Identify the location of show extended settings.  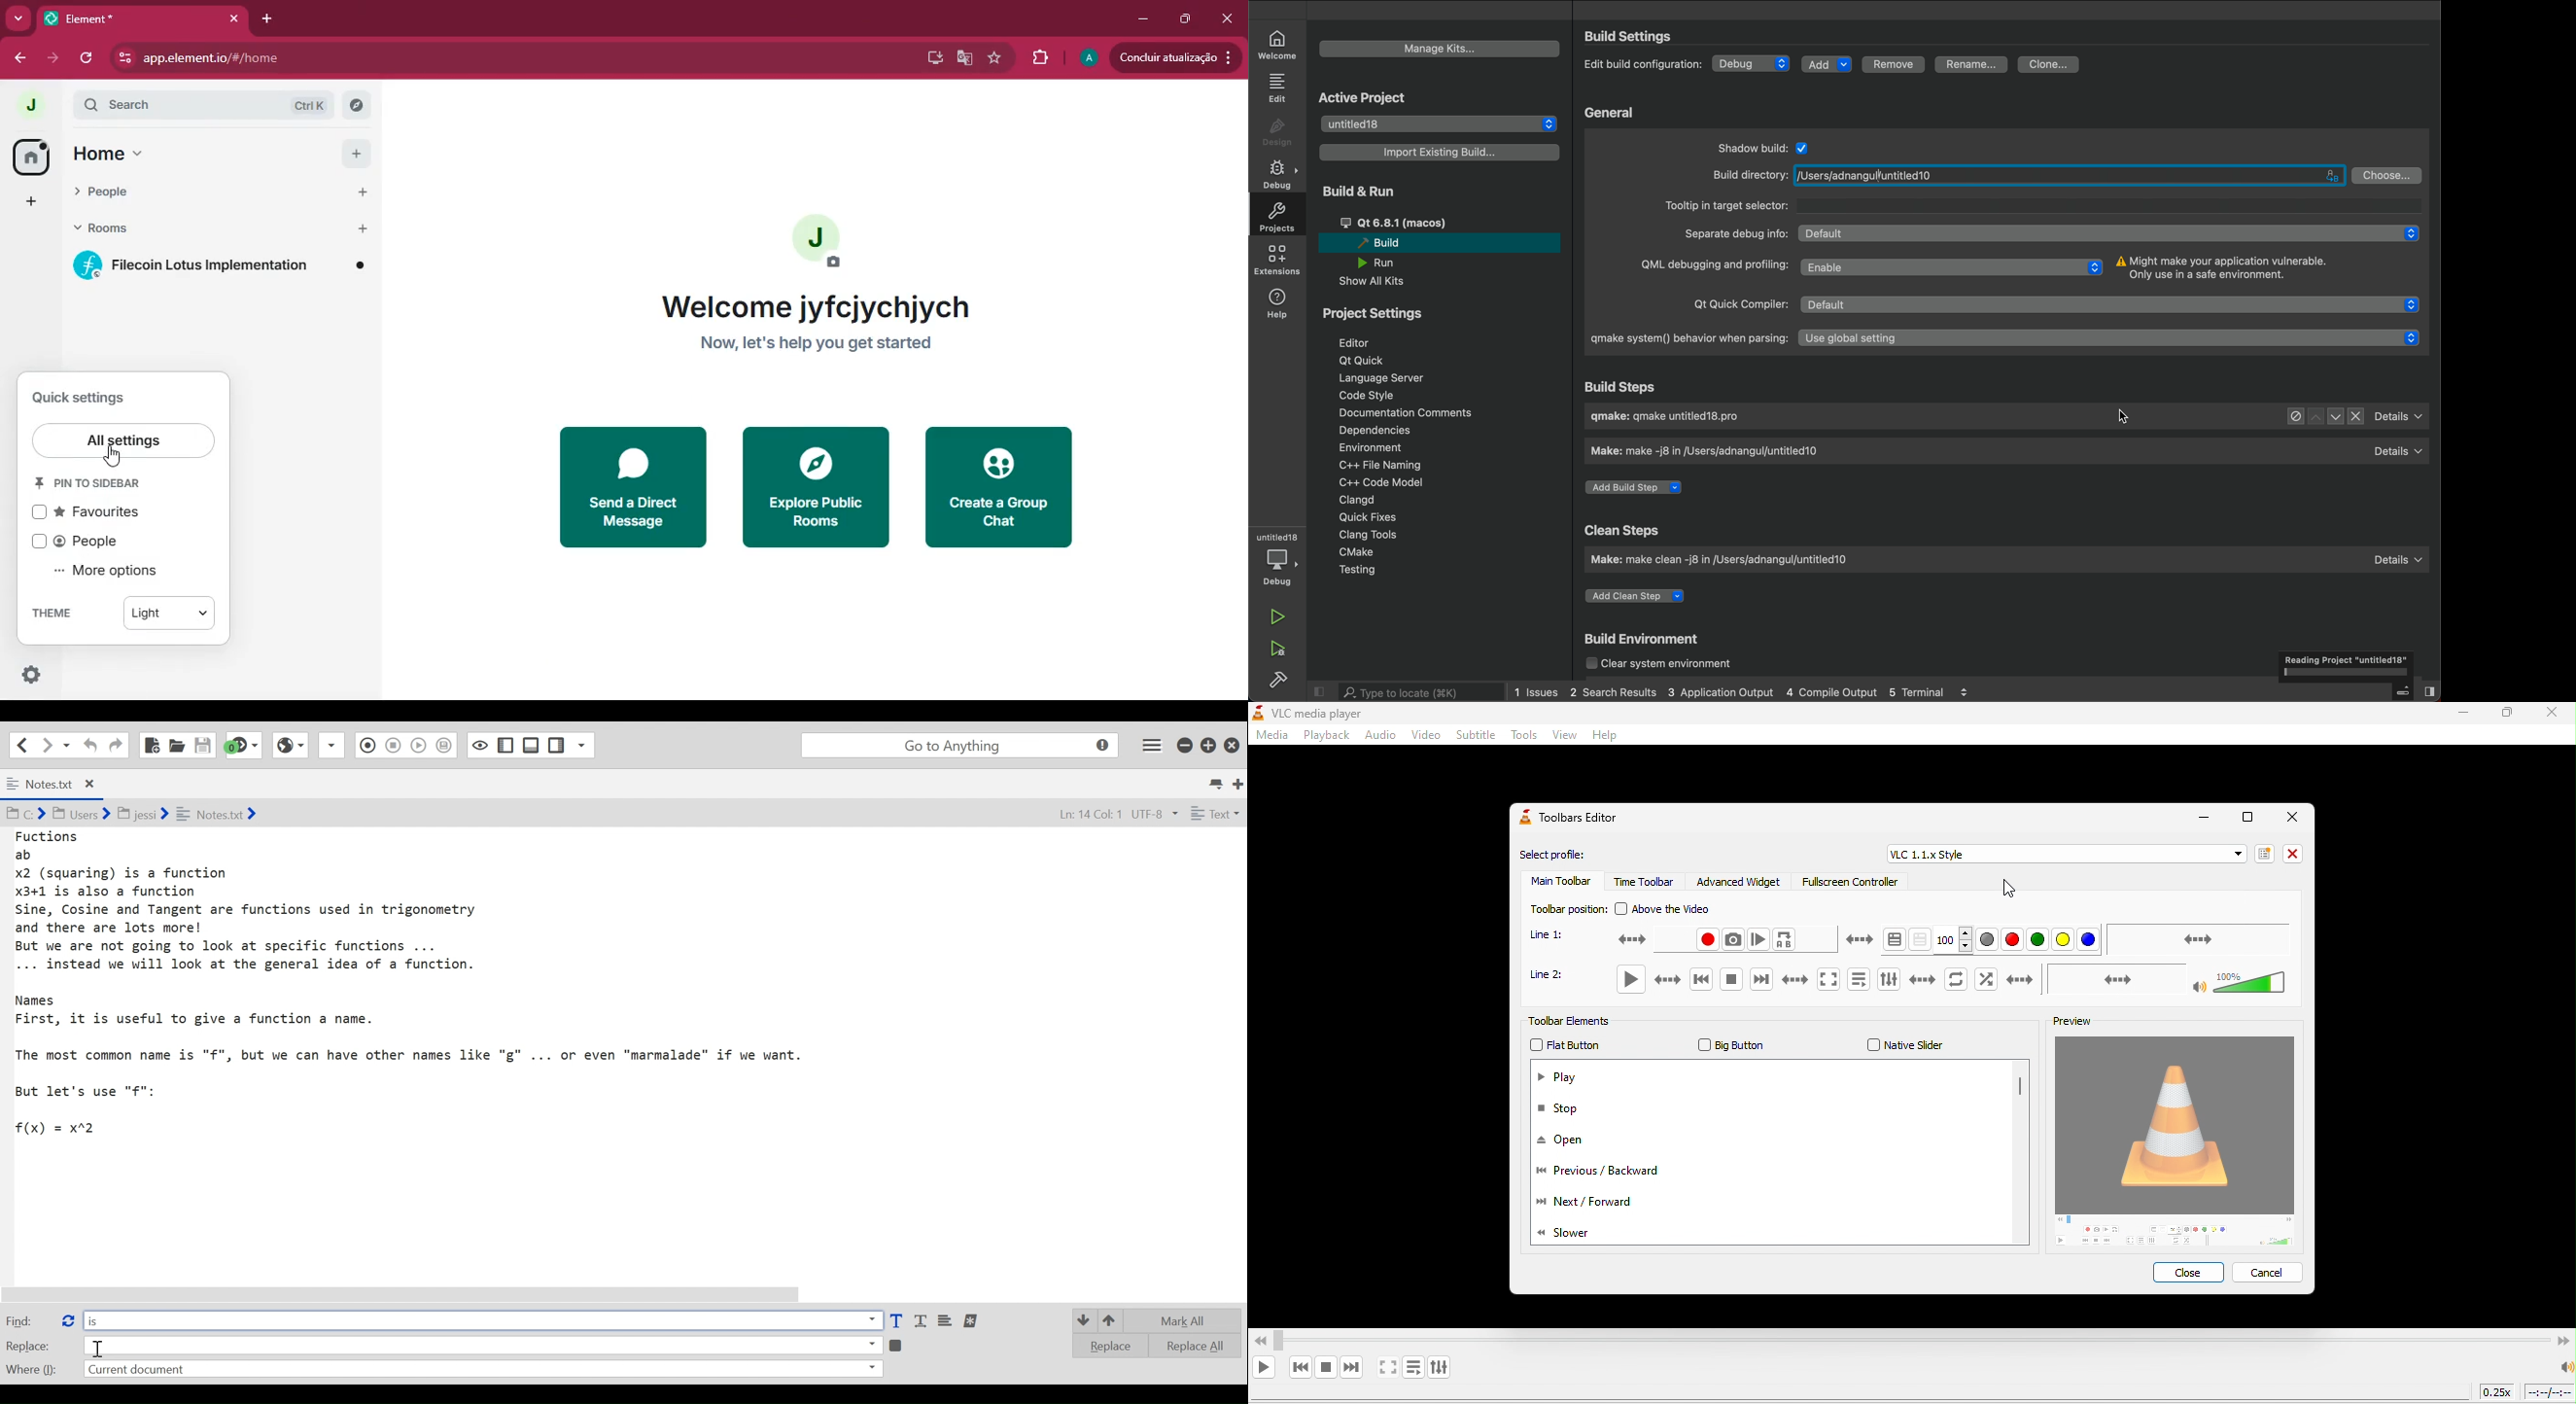
(1884, 979).